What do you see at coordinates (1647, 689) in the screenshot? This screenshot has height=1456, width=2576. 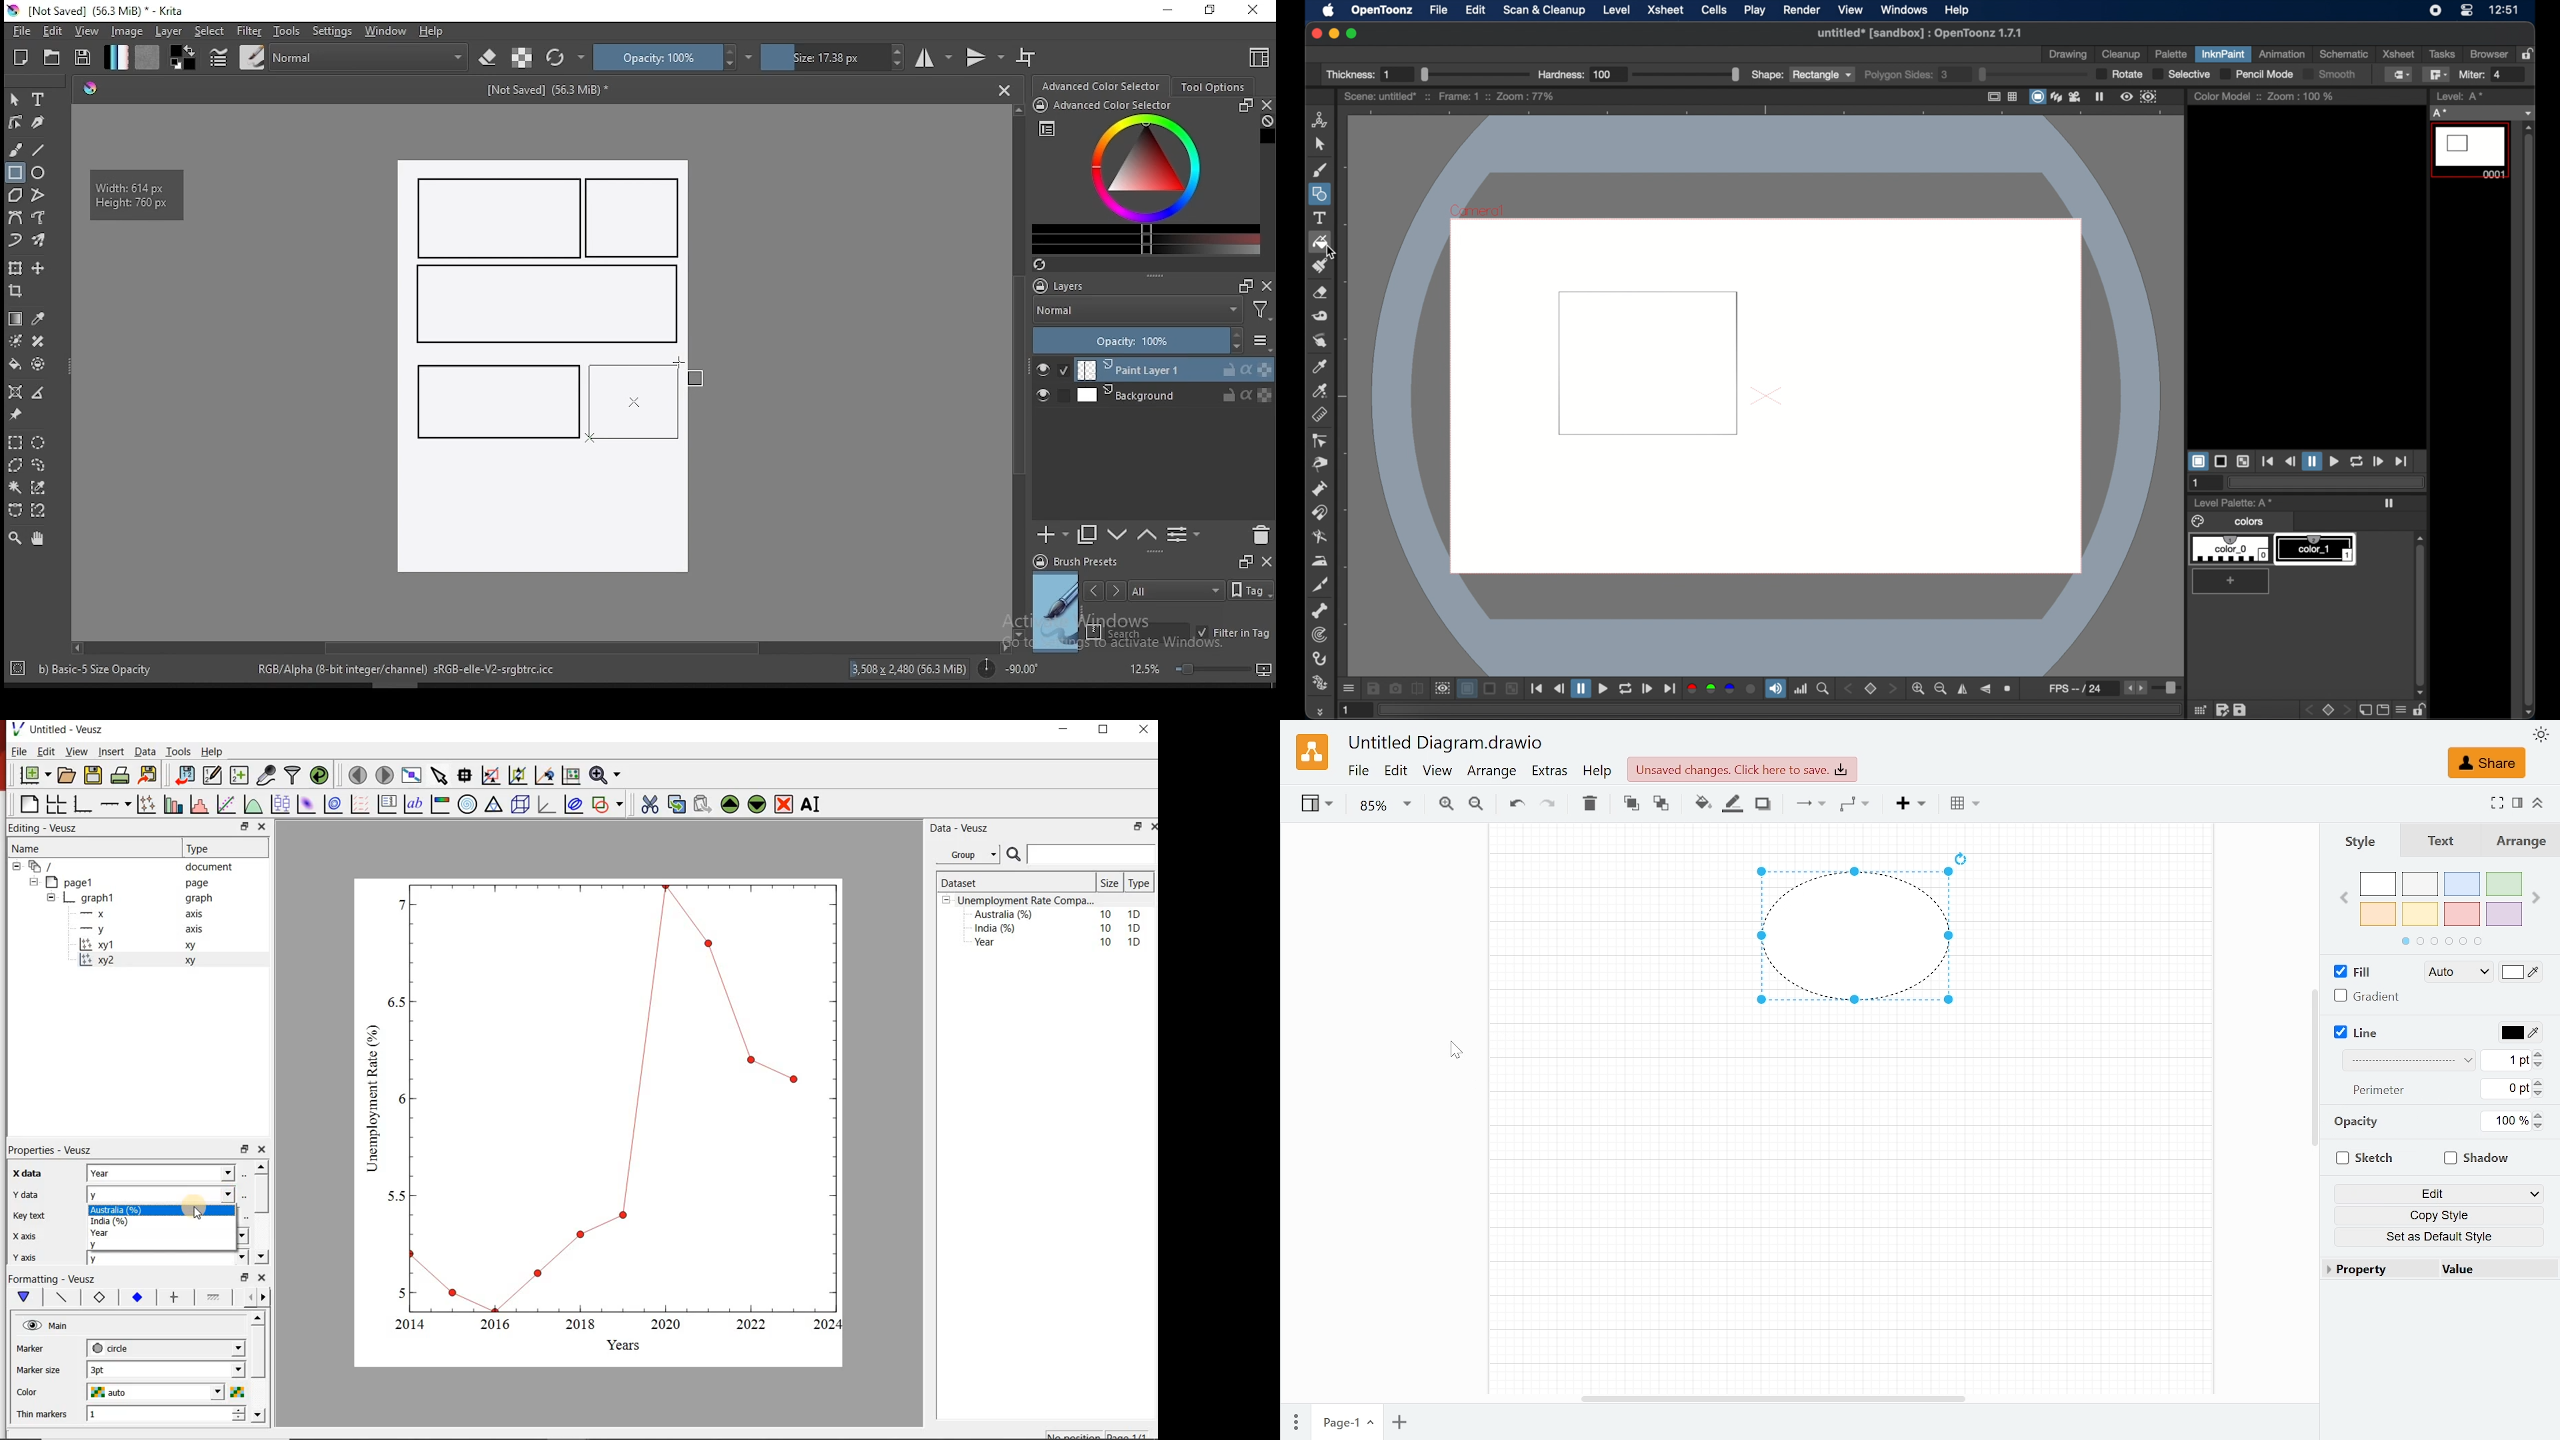 I see `forward` at bounding box center [1647, 689].